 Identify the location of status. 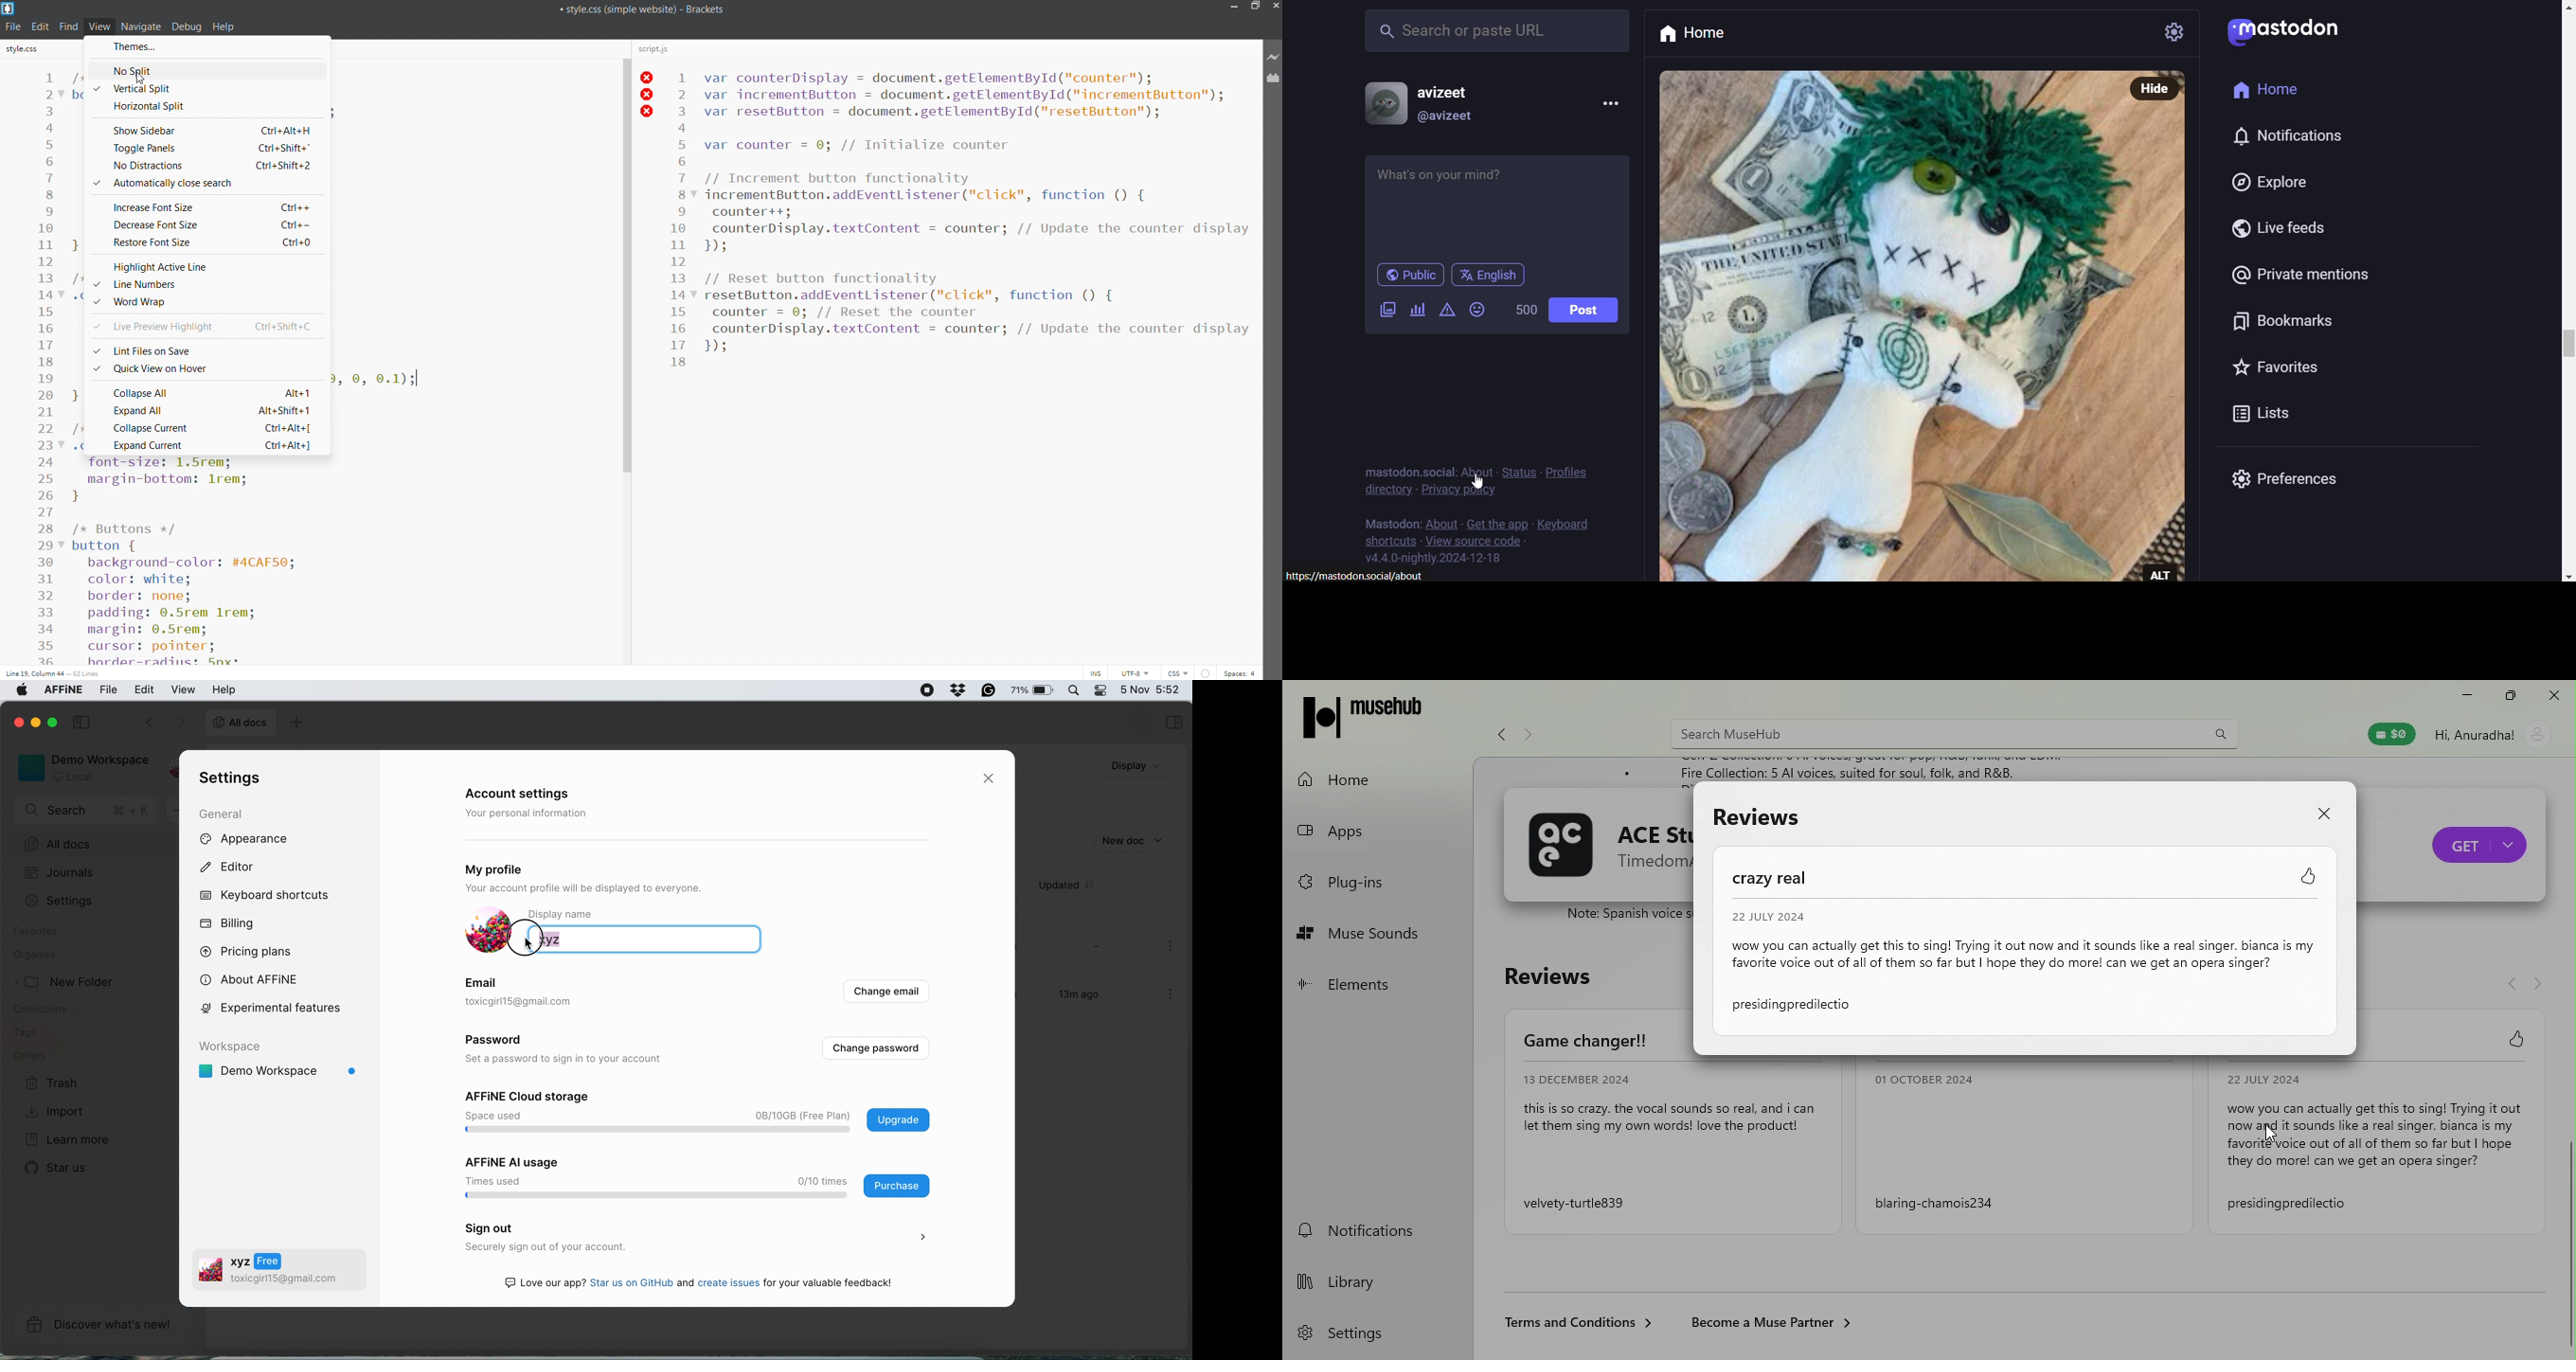
(1519, 472).